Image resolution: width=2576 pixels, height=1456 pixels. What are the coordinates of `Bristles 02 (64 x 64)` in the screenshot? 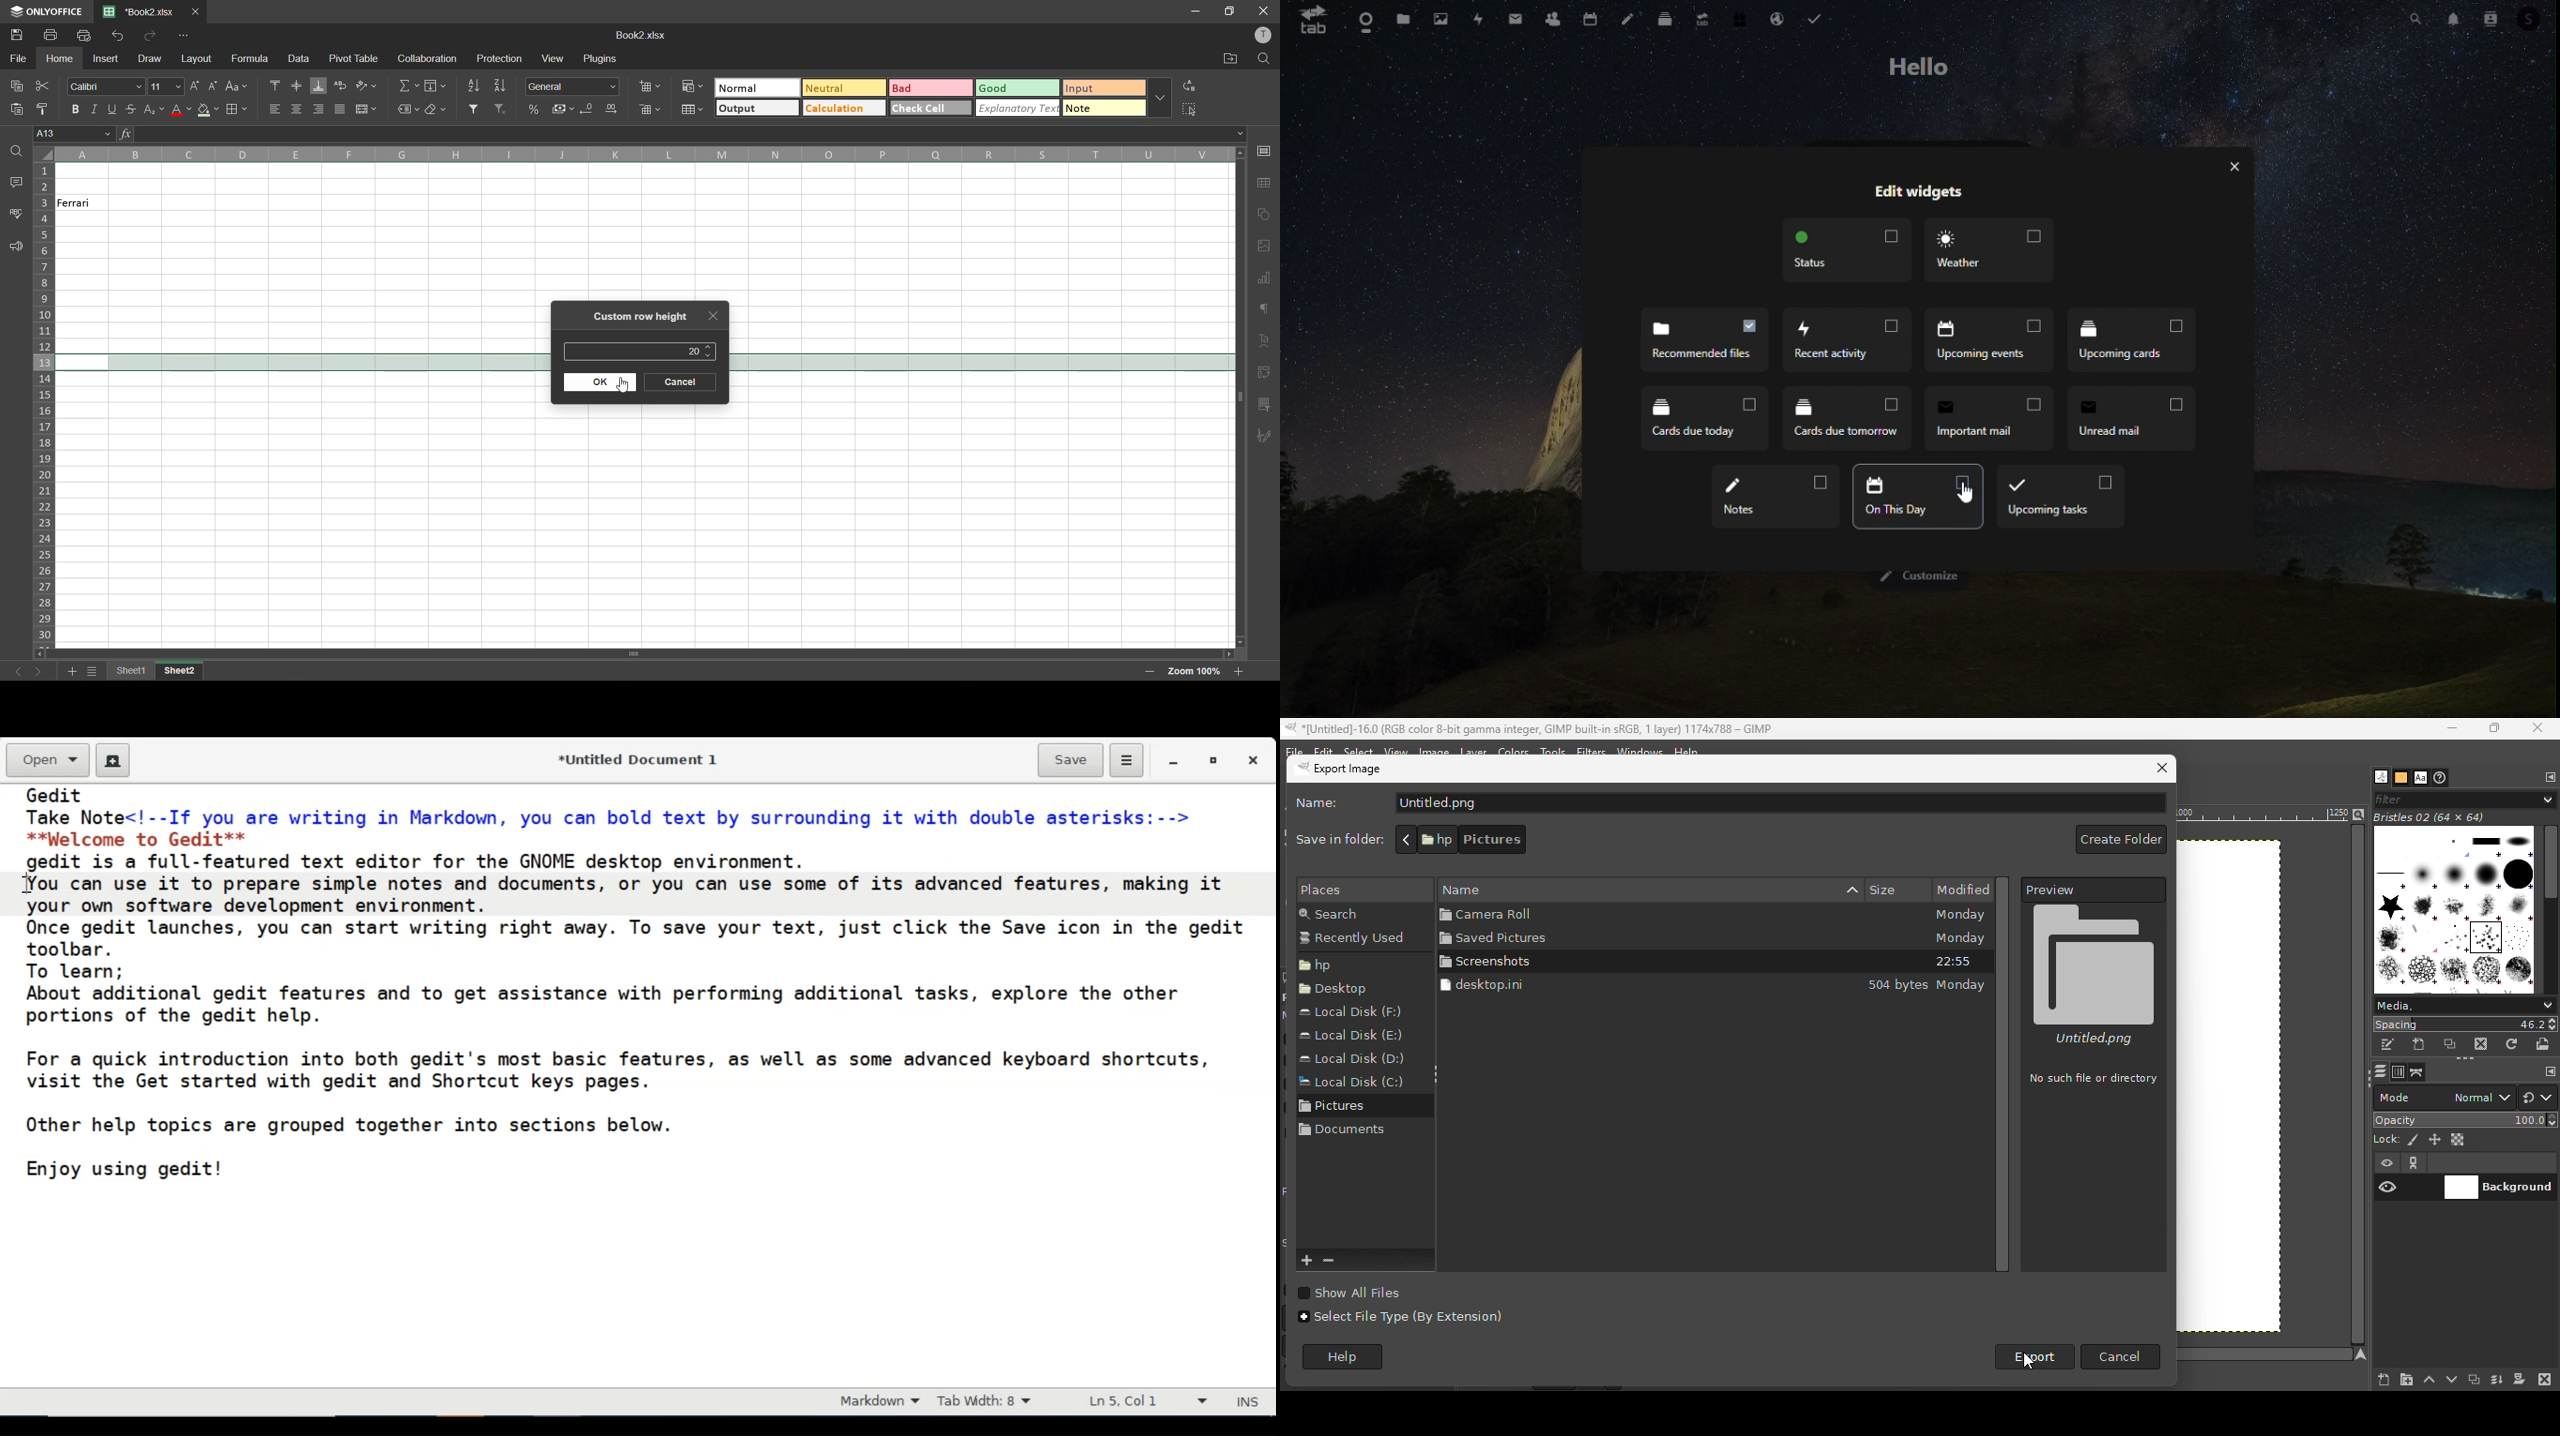 It's located at (2433, 817).